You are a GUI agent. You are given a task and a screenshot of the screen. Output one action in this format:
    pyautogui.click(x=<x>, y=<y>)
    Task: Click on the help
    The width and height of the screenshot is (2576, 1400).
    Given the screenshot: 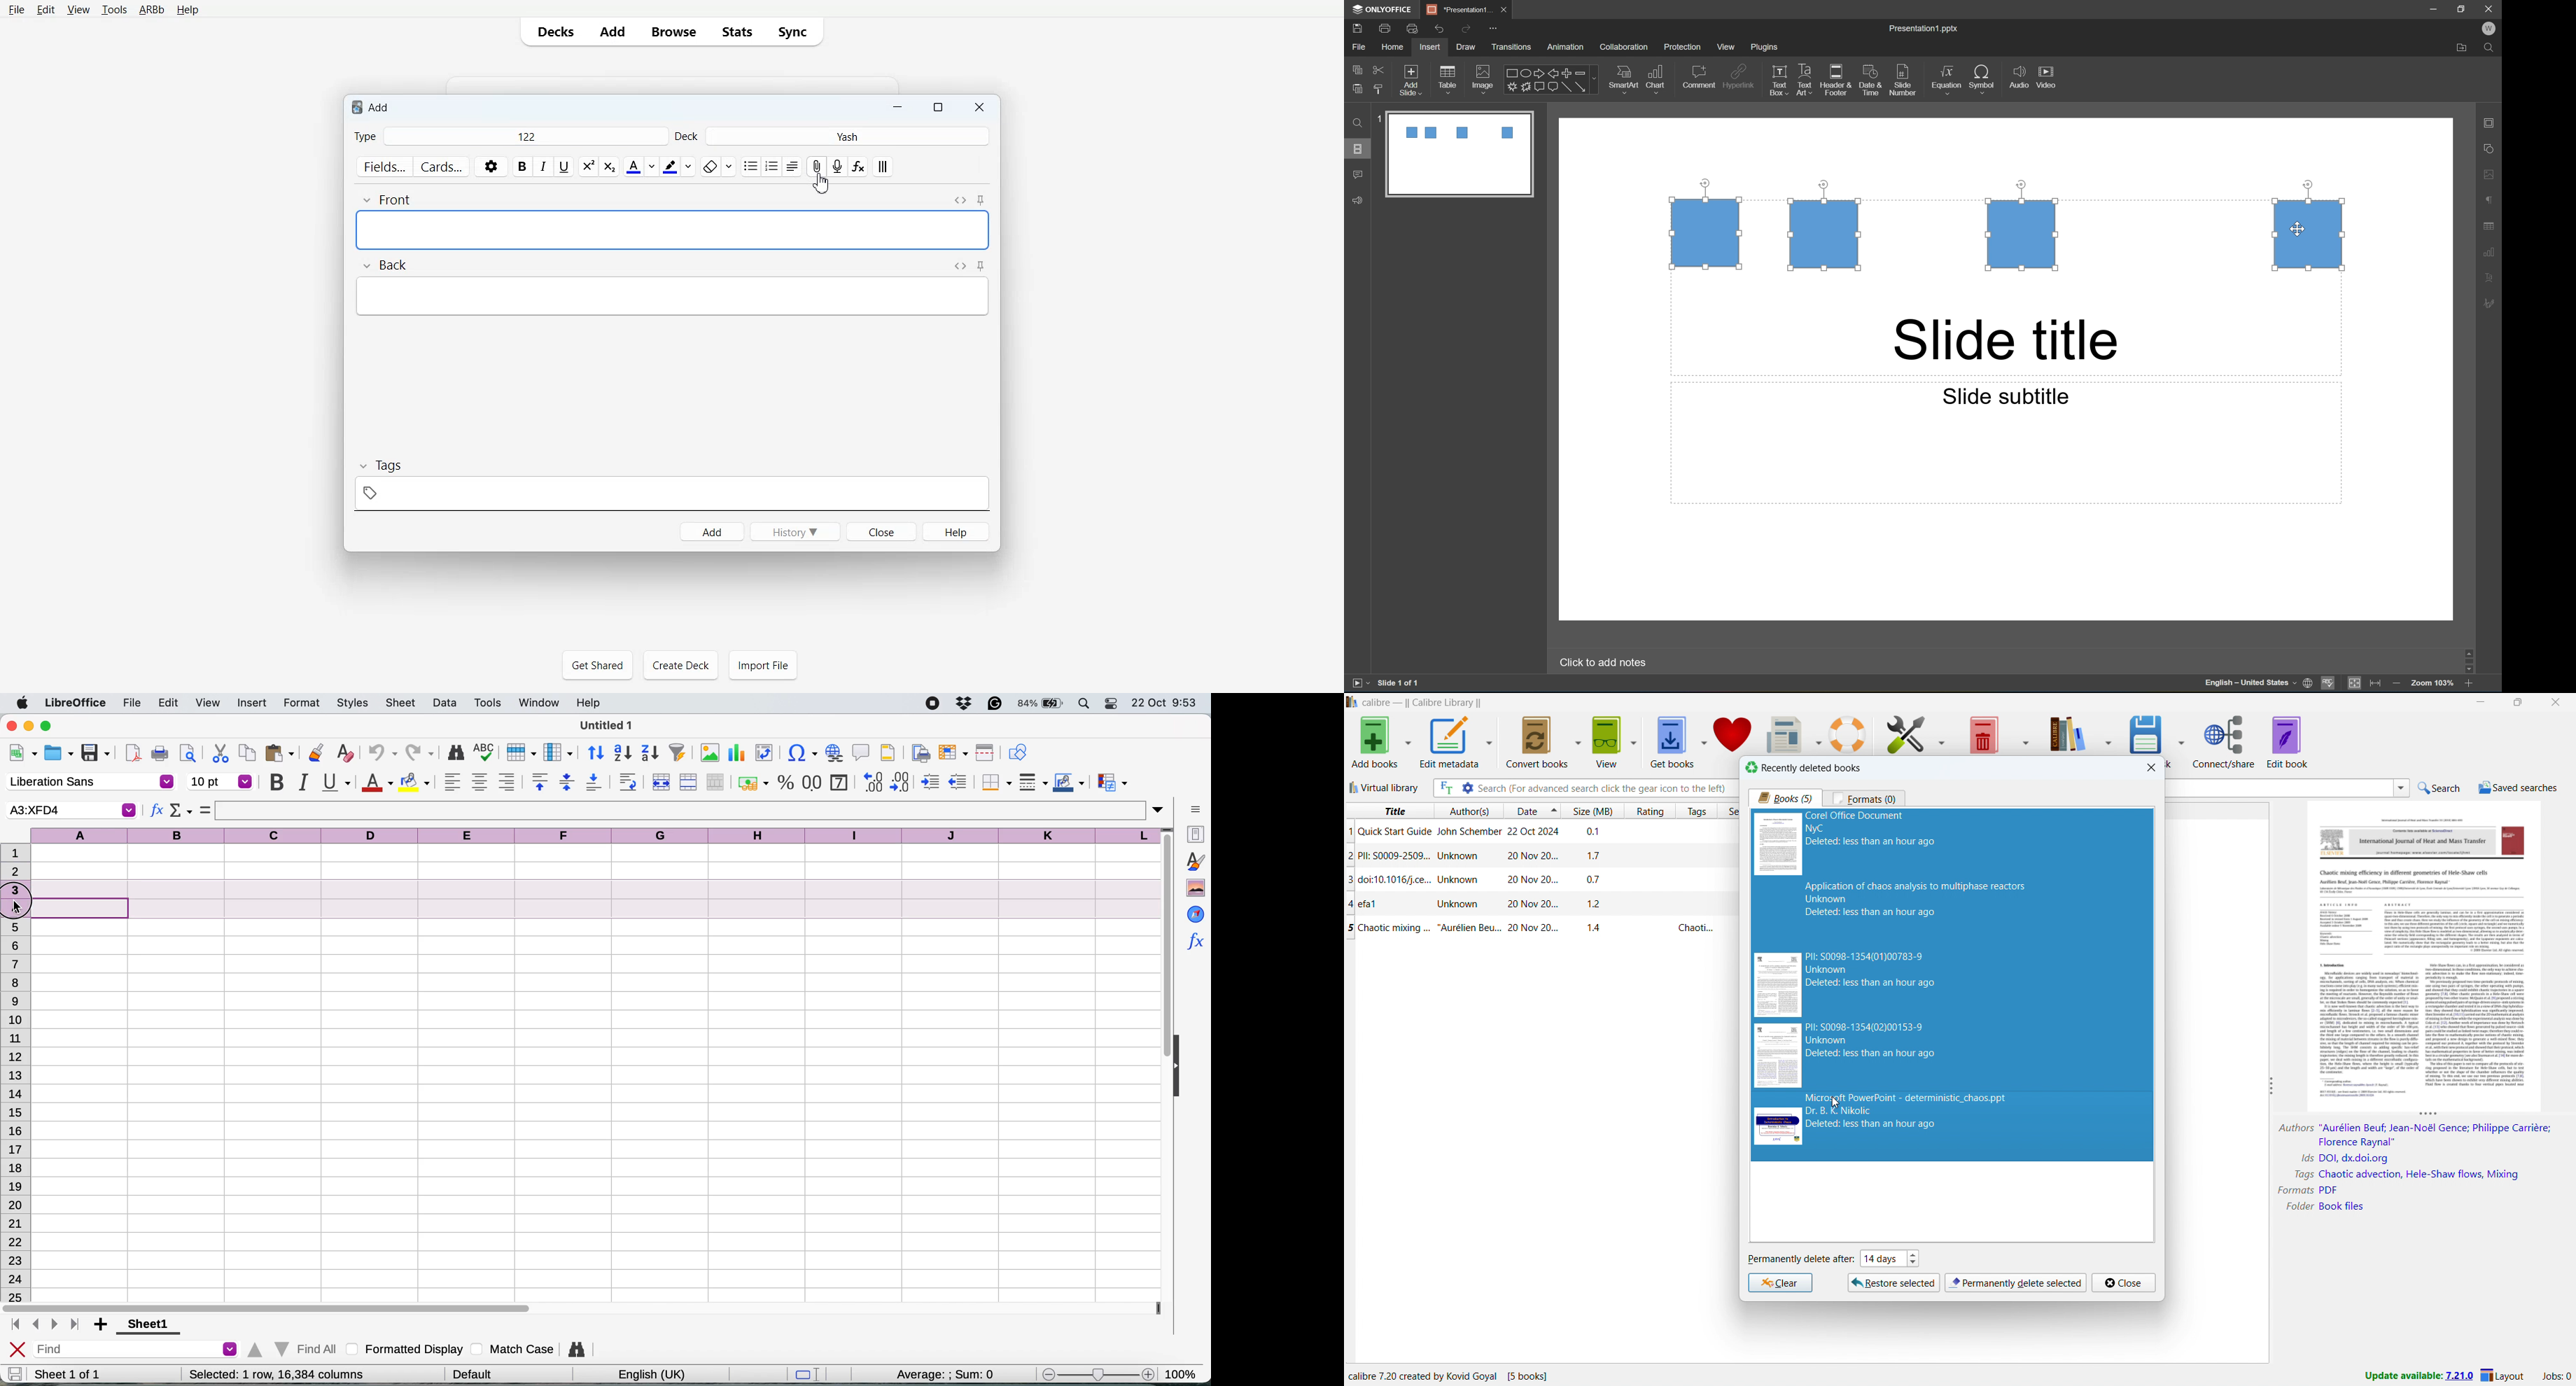 What is the action you would take?
    pyautogui.click(x=1847, y=734)
    